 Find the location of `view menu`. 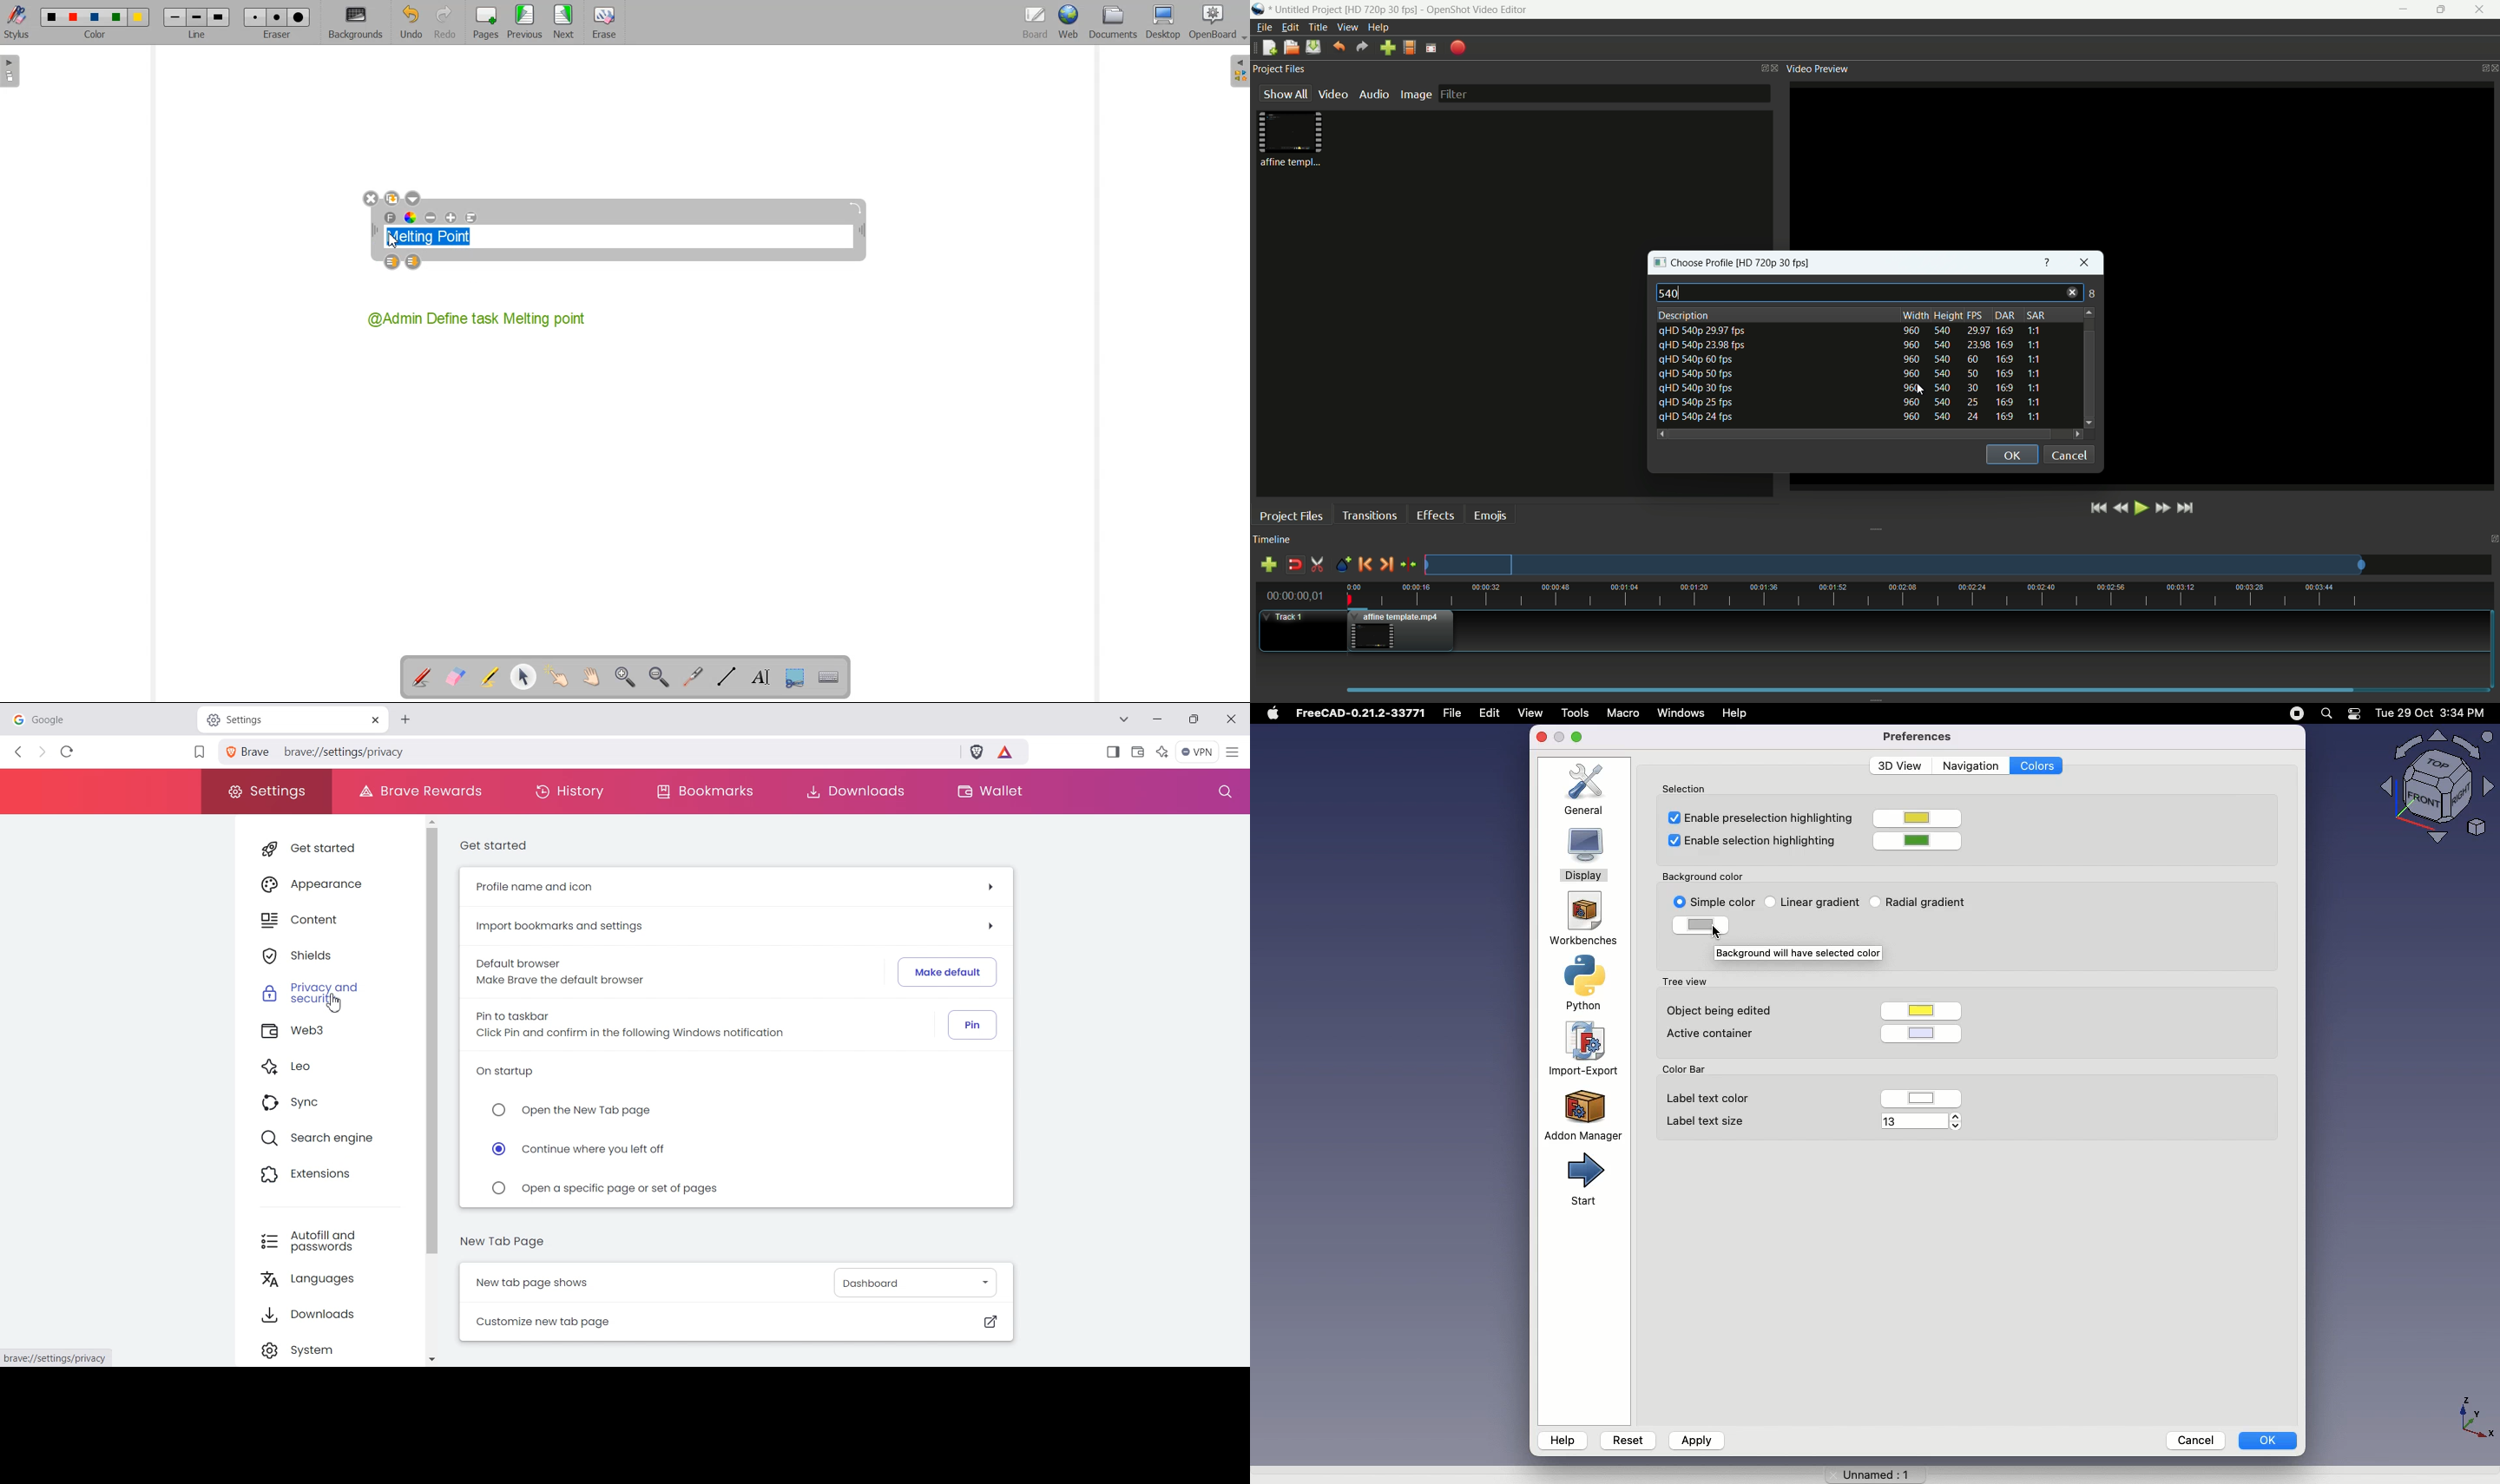

view menu is located at coordinates (1348, 27).